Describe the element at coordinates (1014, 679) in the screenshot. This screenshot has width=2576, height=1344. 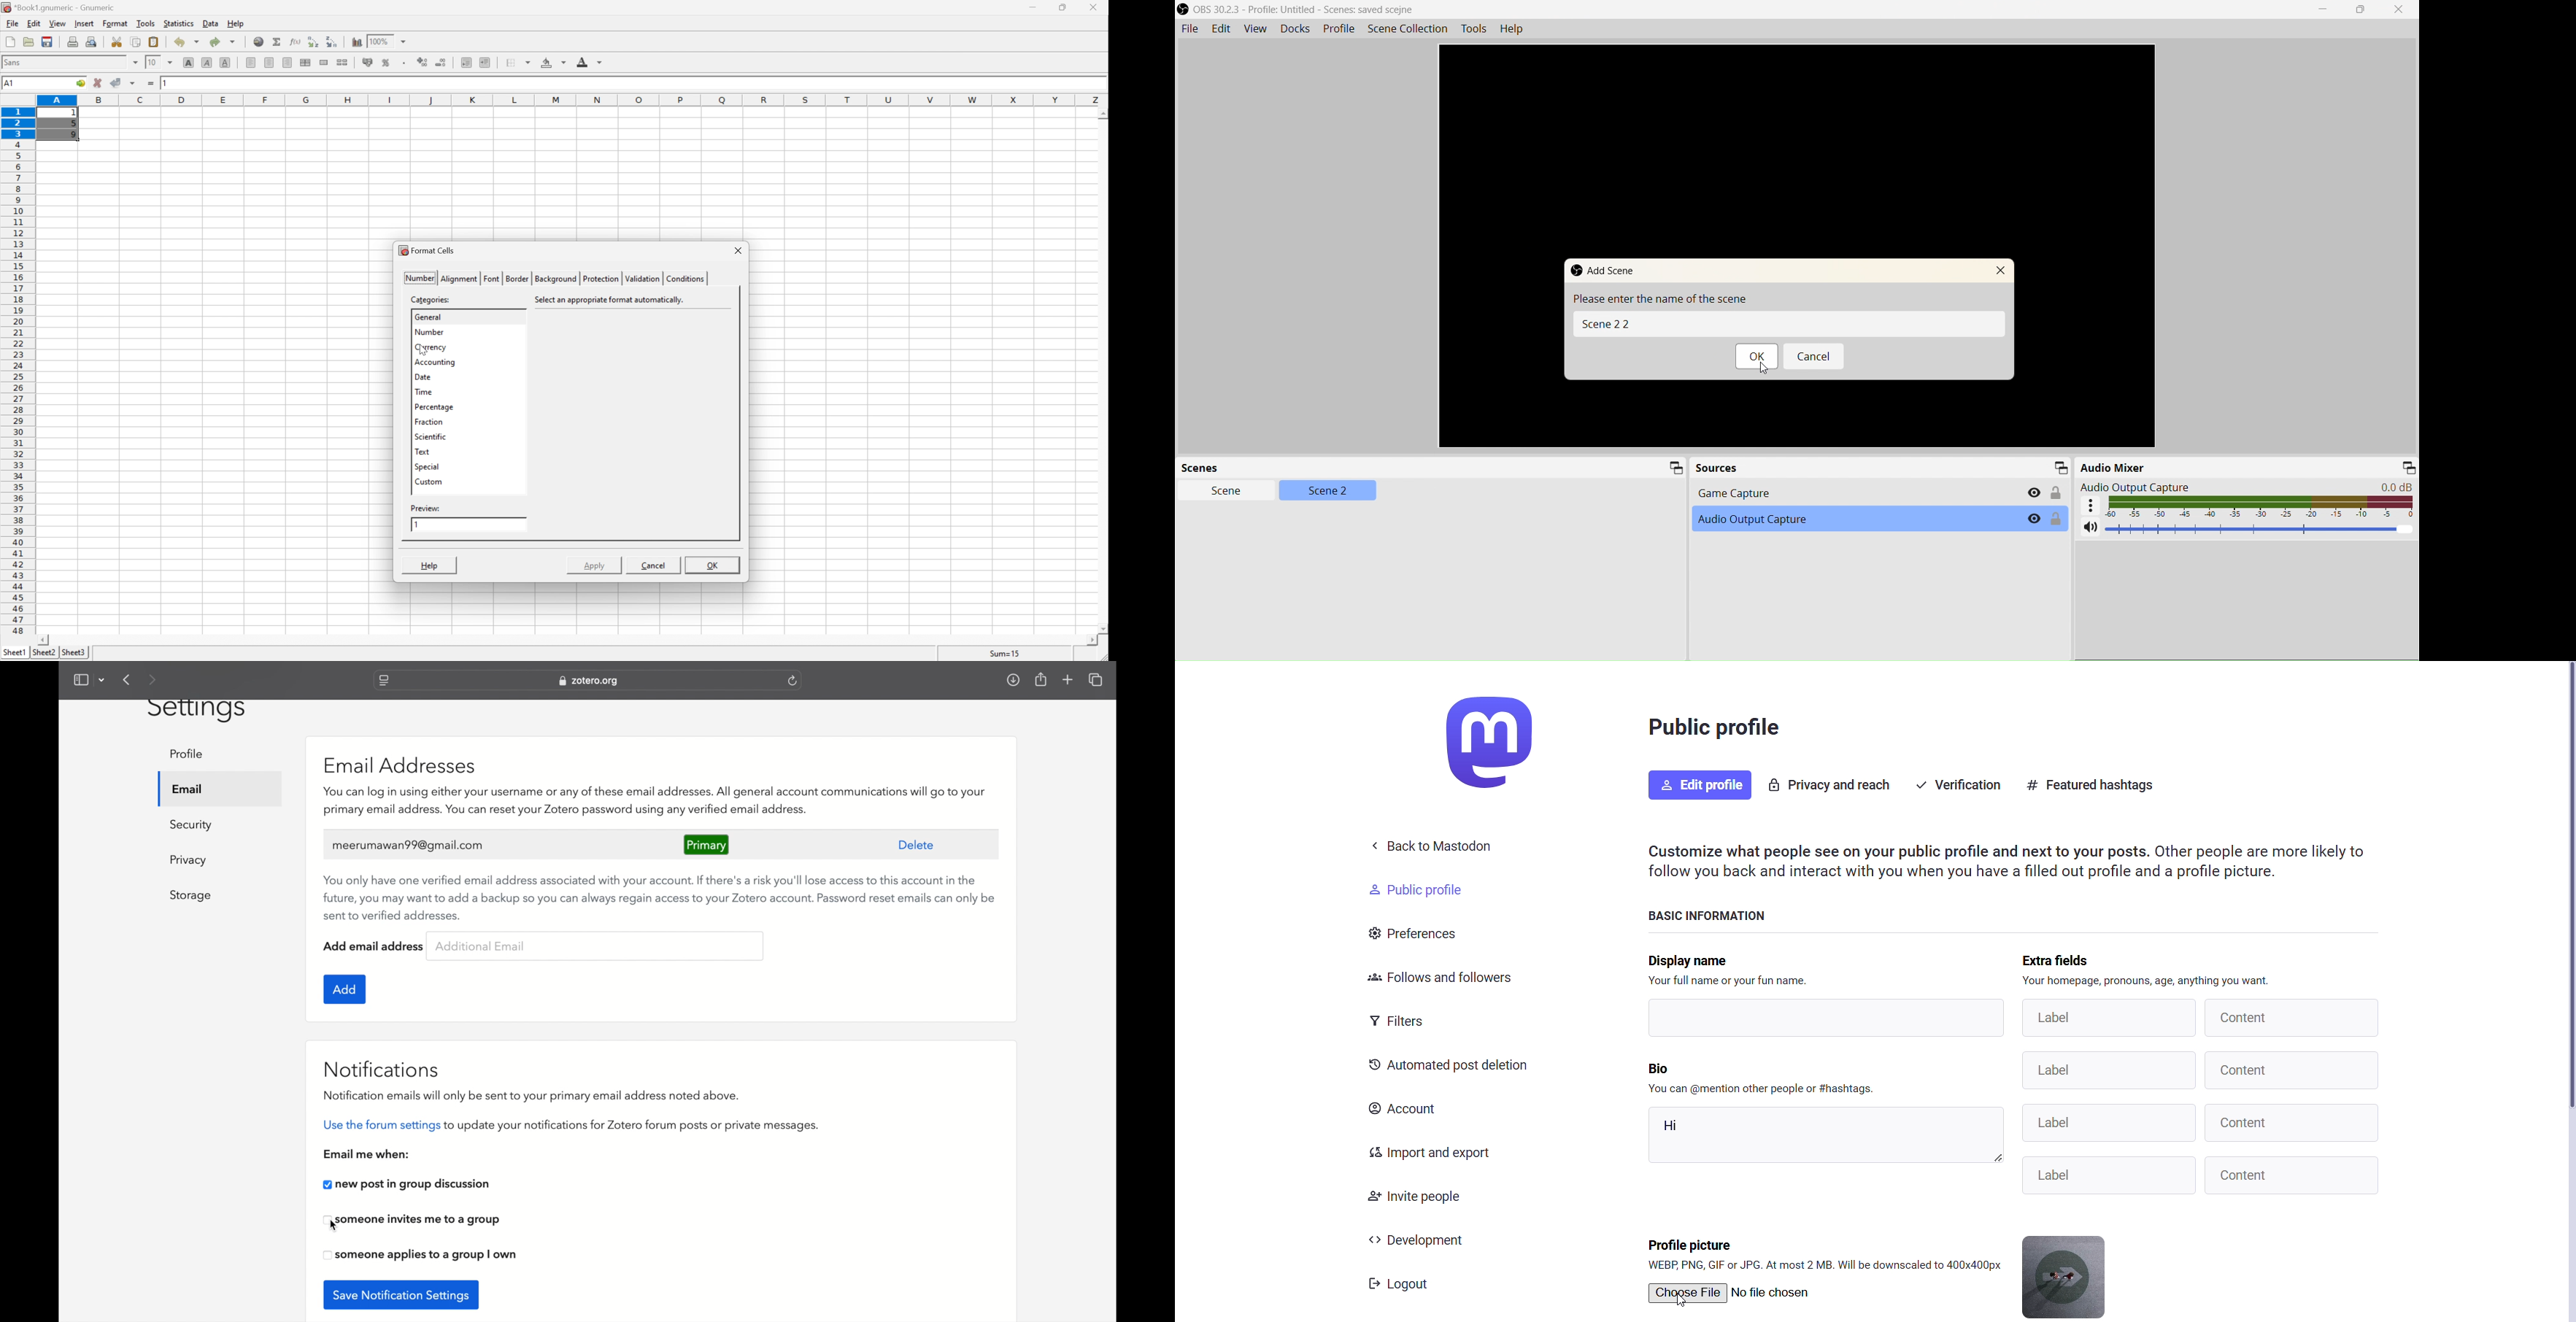
I see `downloads` at that location.